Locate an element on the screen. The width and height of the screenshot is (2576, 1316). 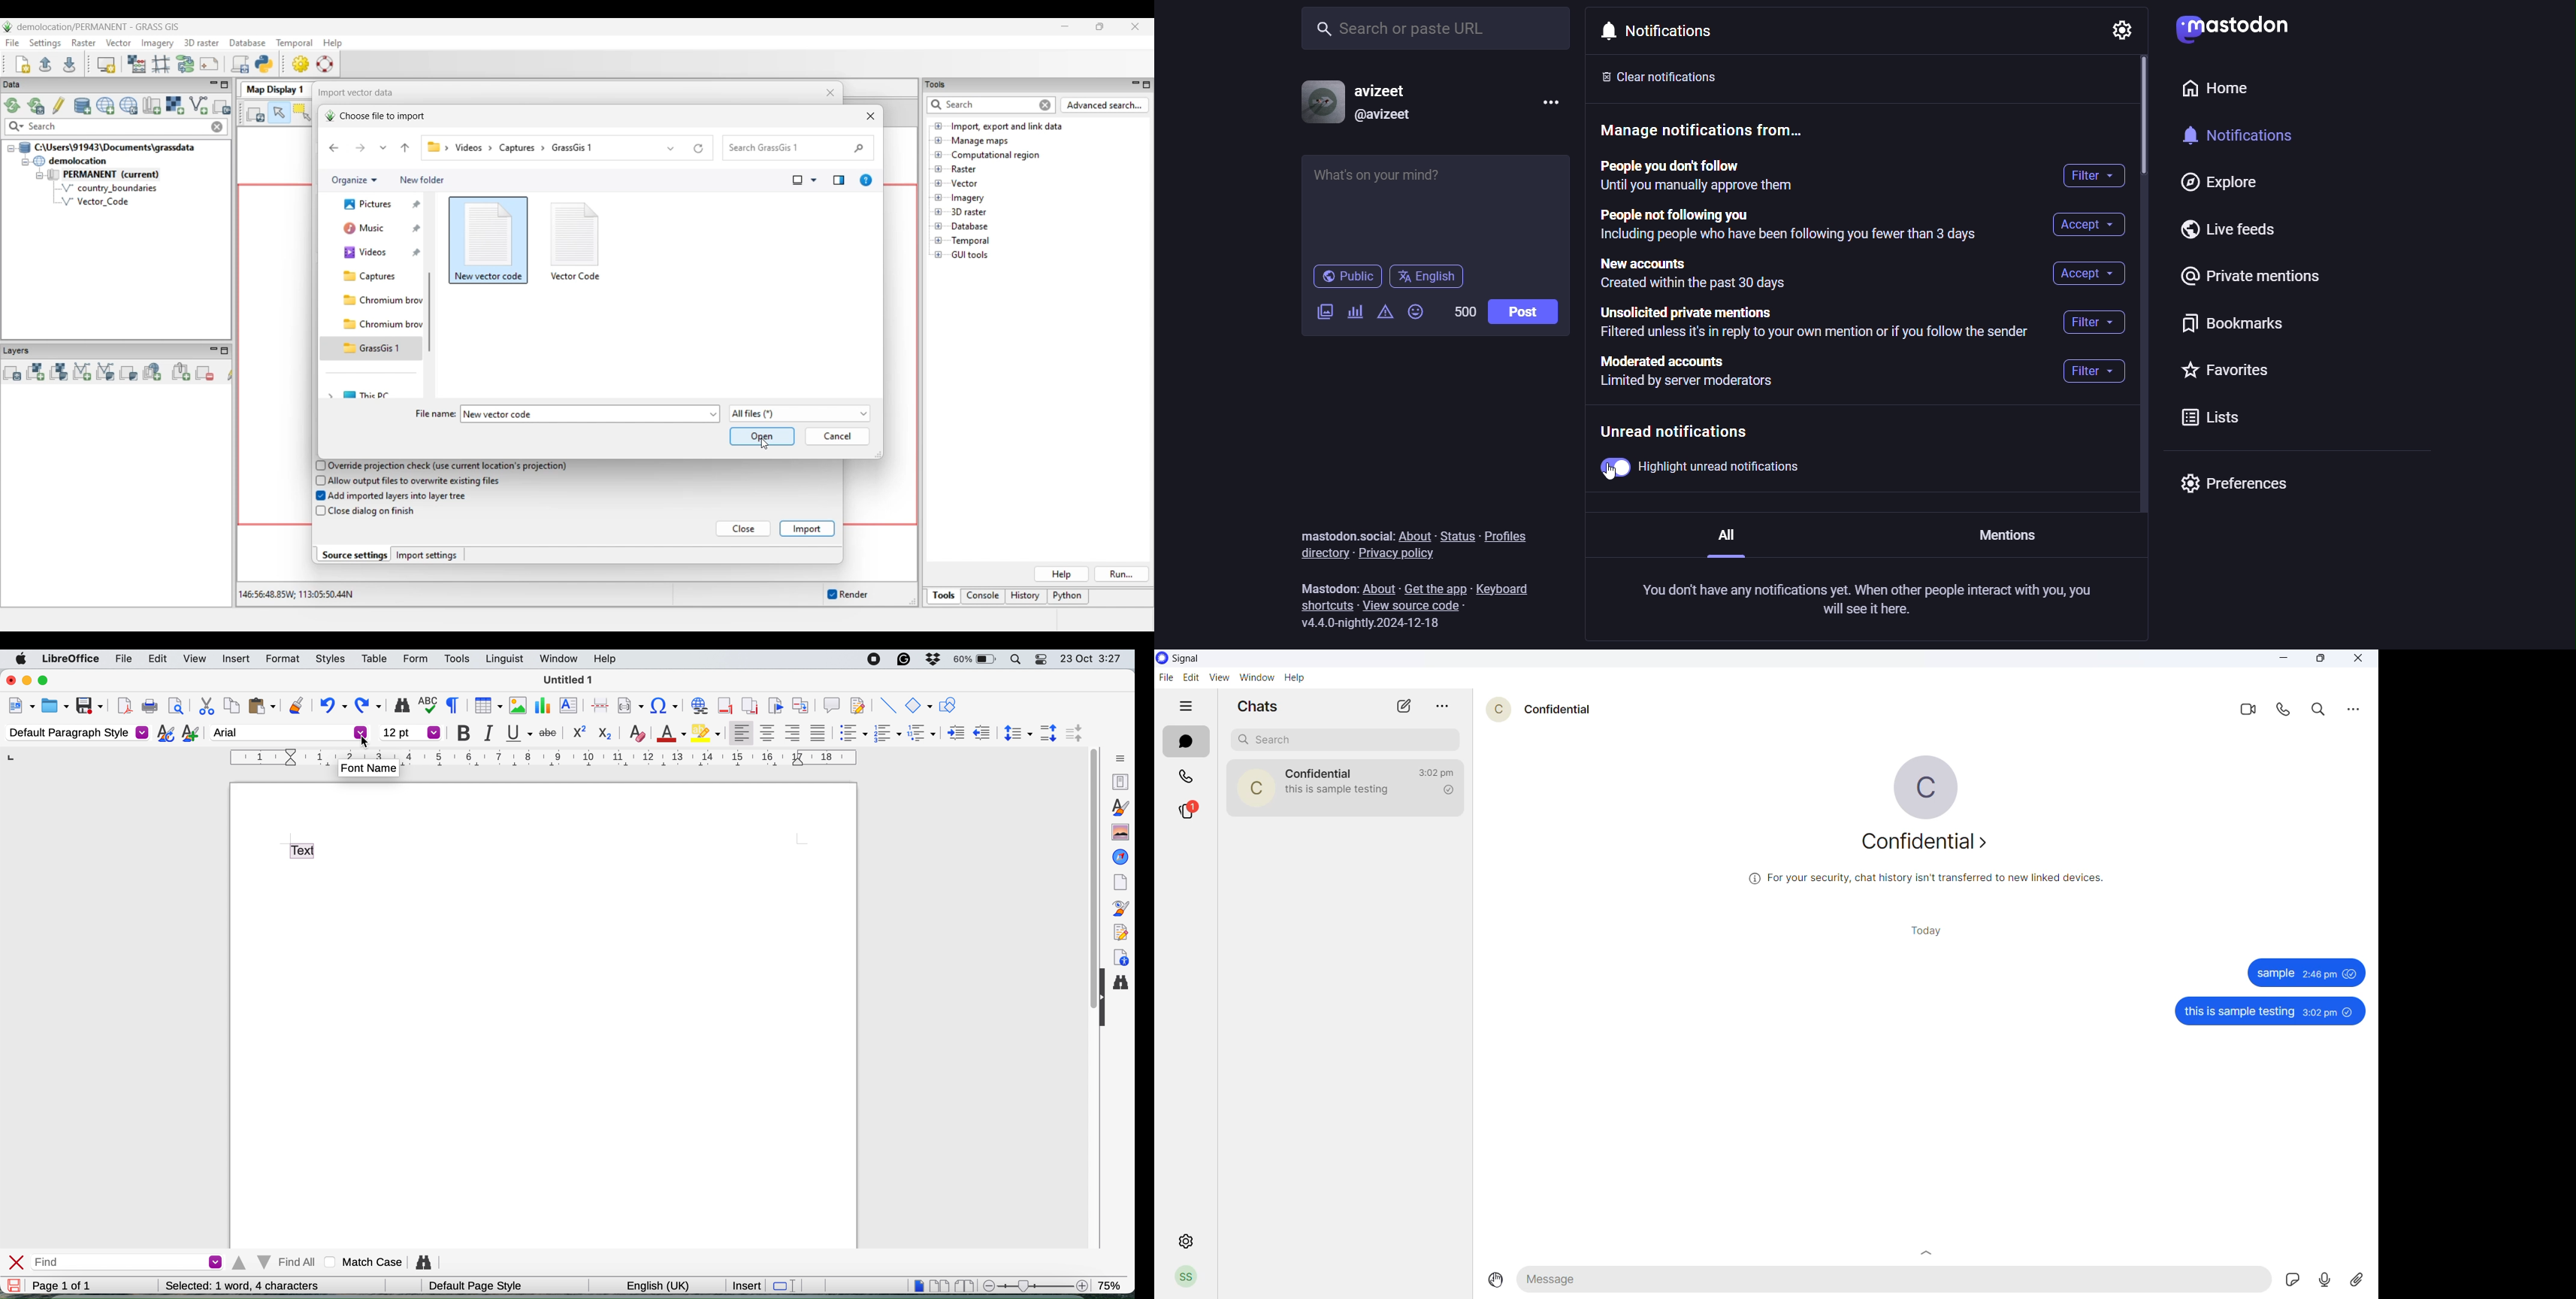
find and replce is located at coordinates (422, 1262).